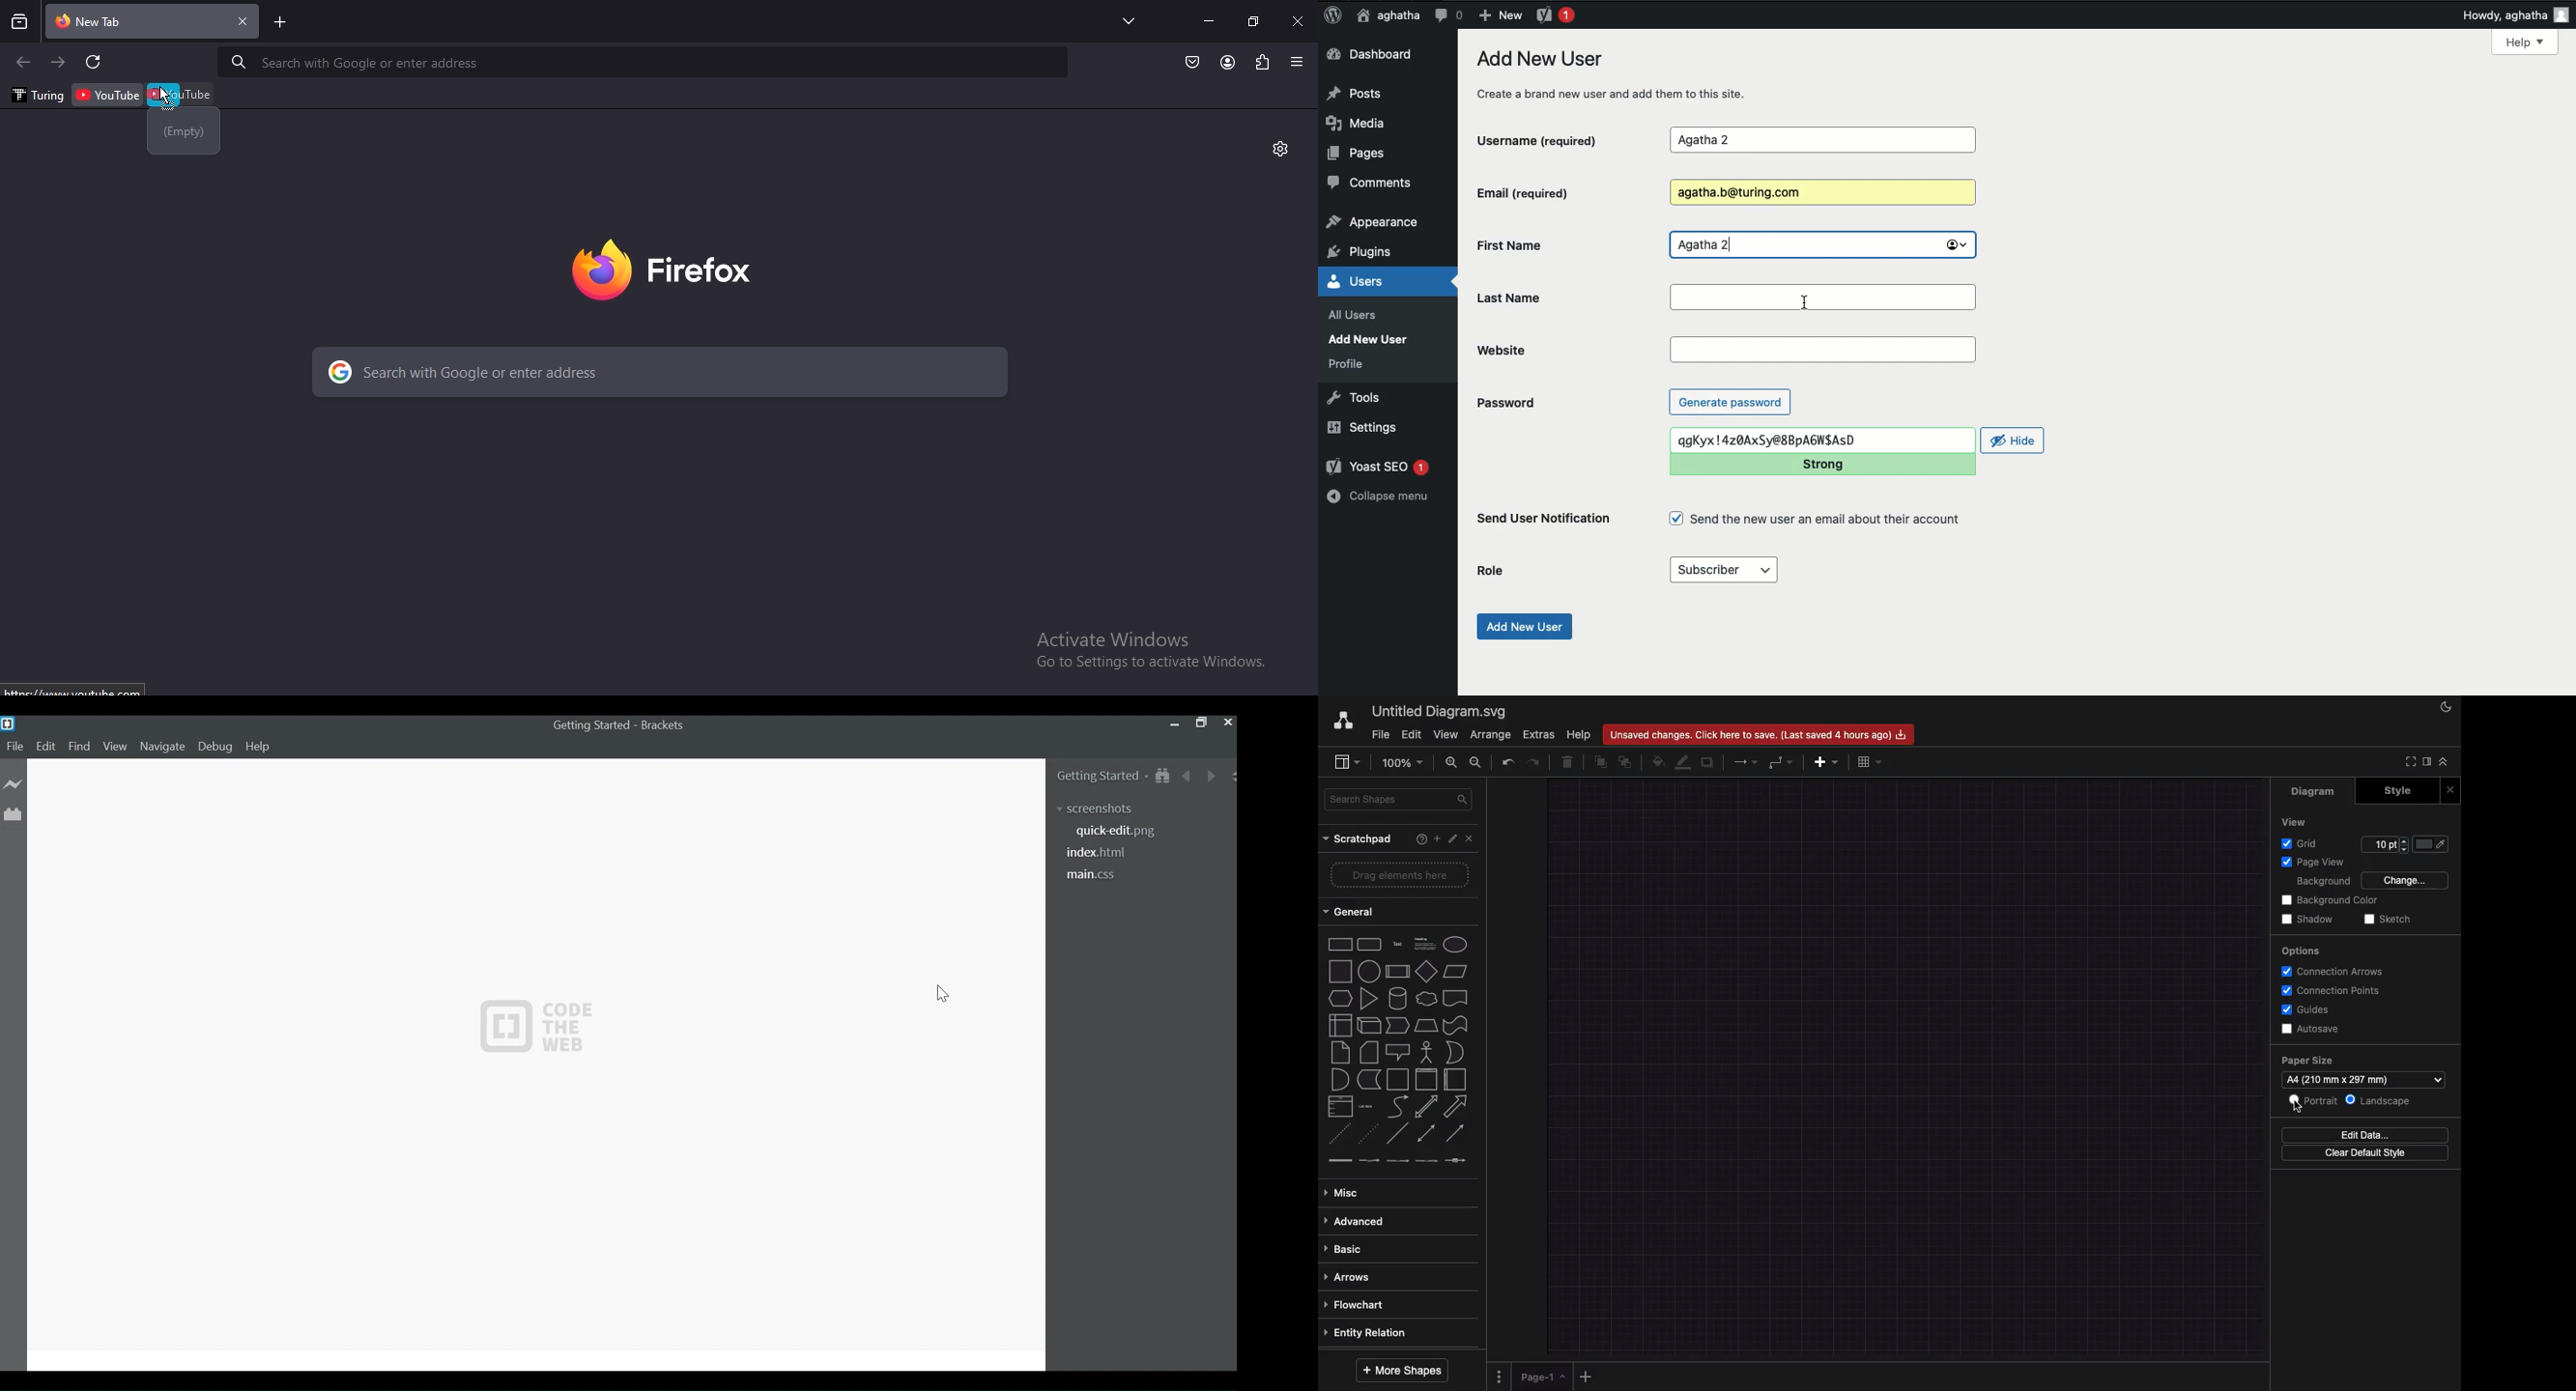 The width and height of the screenshot is (2576, 1400). What do you see at coordinates (1590, 1376) in the screenshot?
I see `Add` at bounding box center [1590, 1376].